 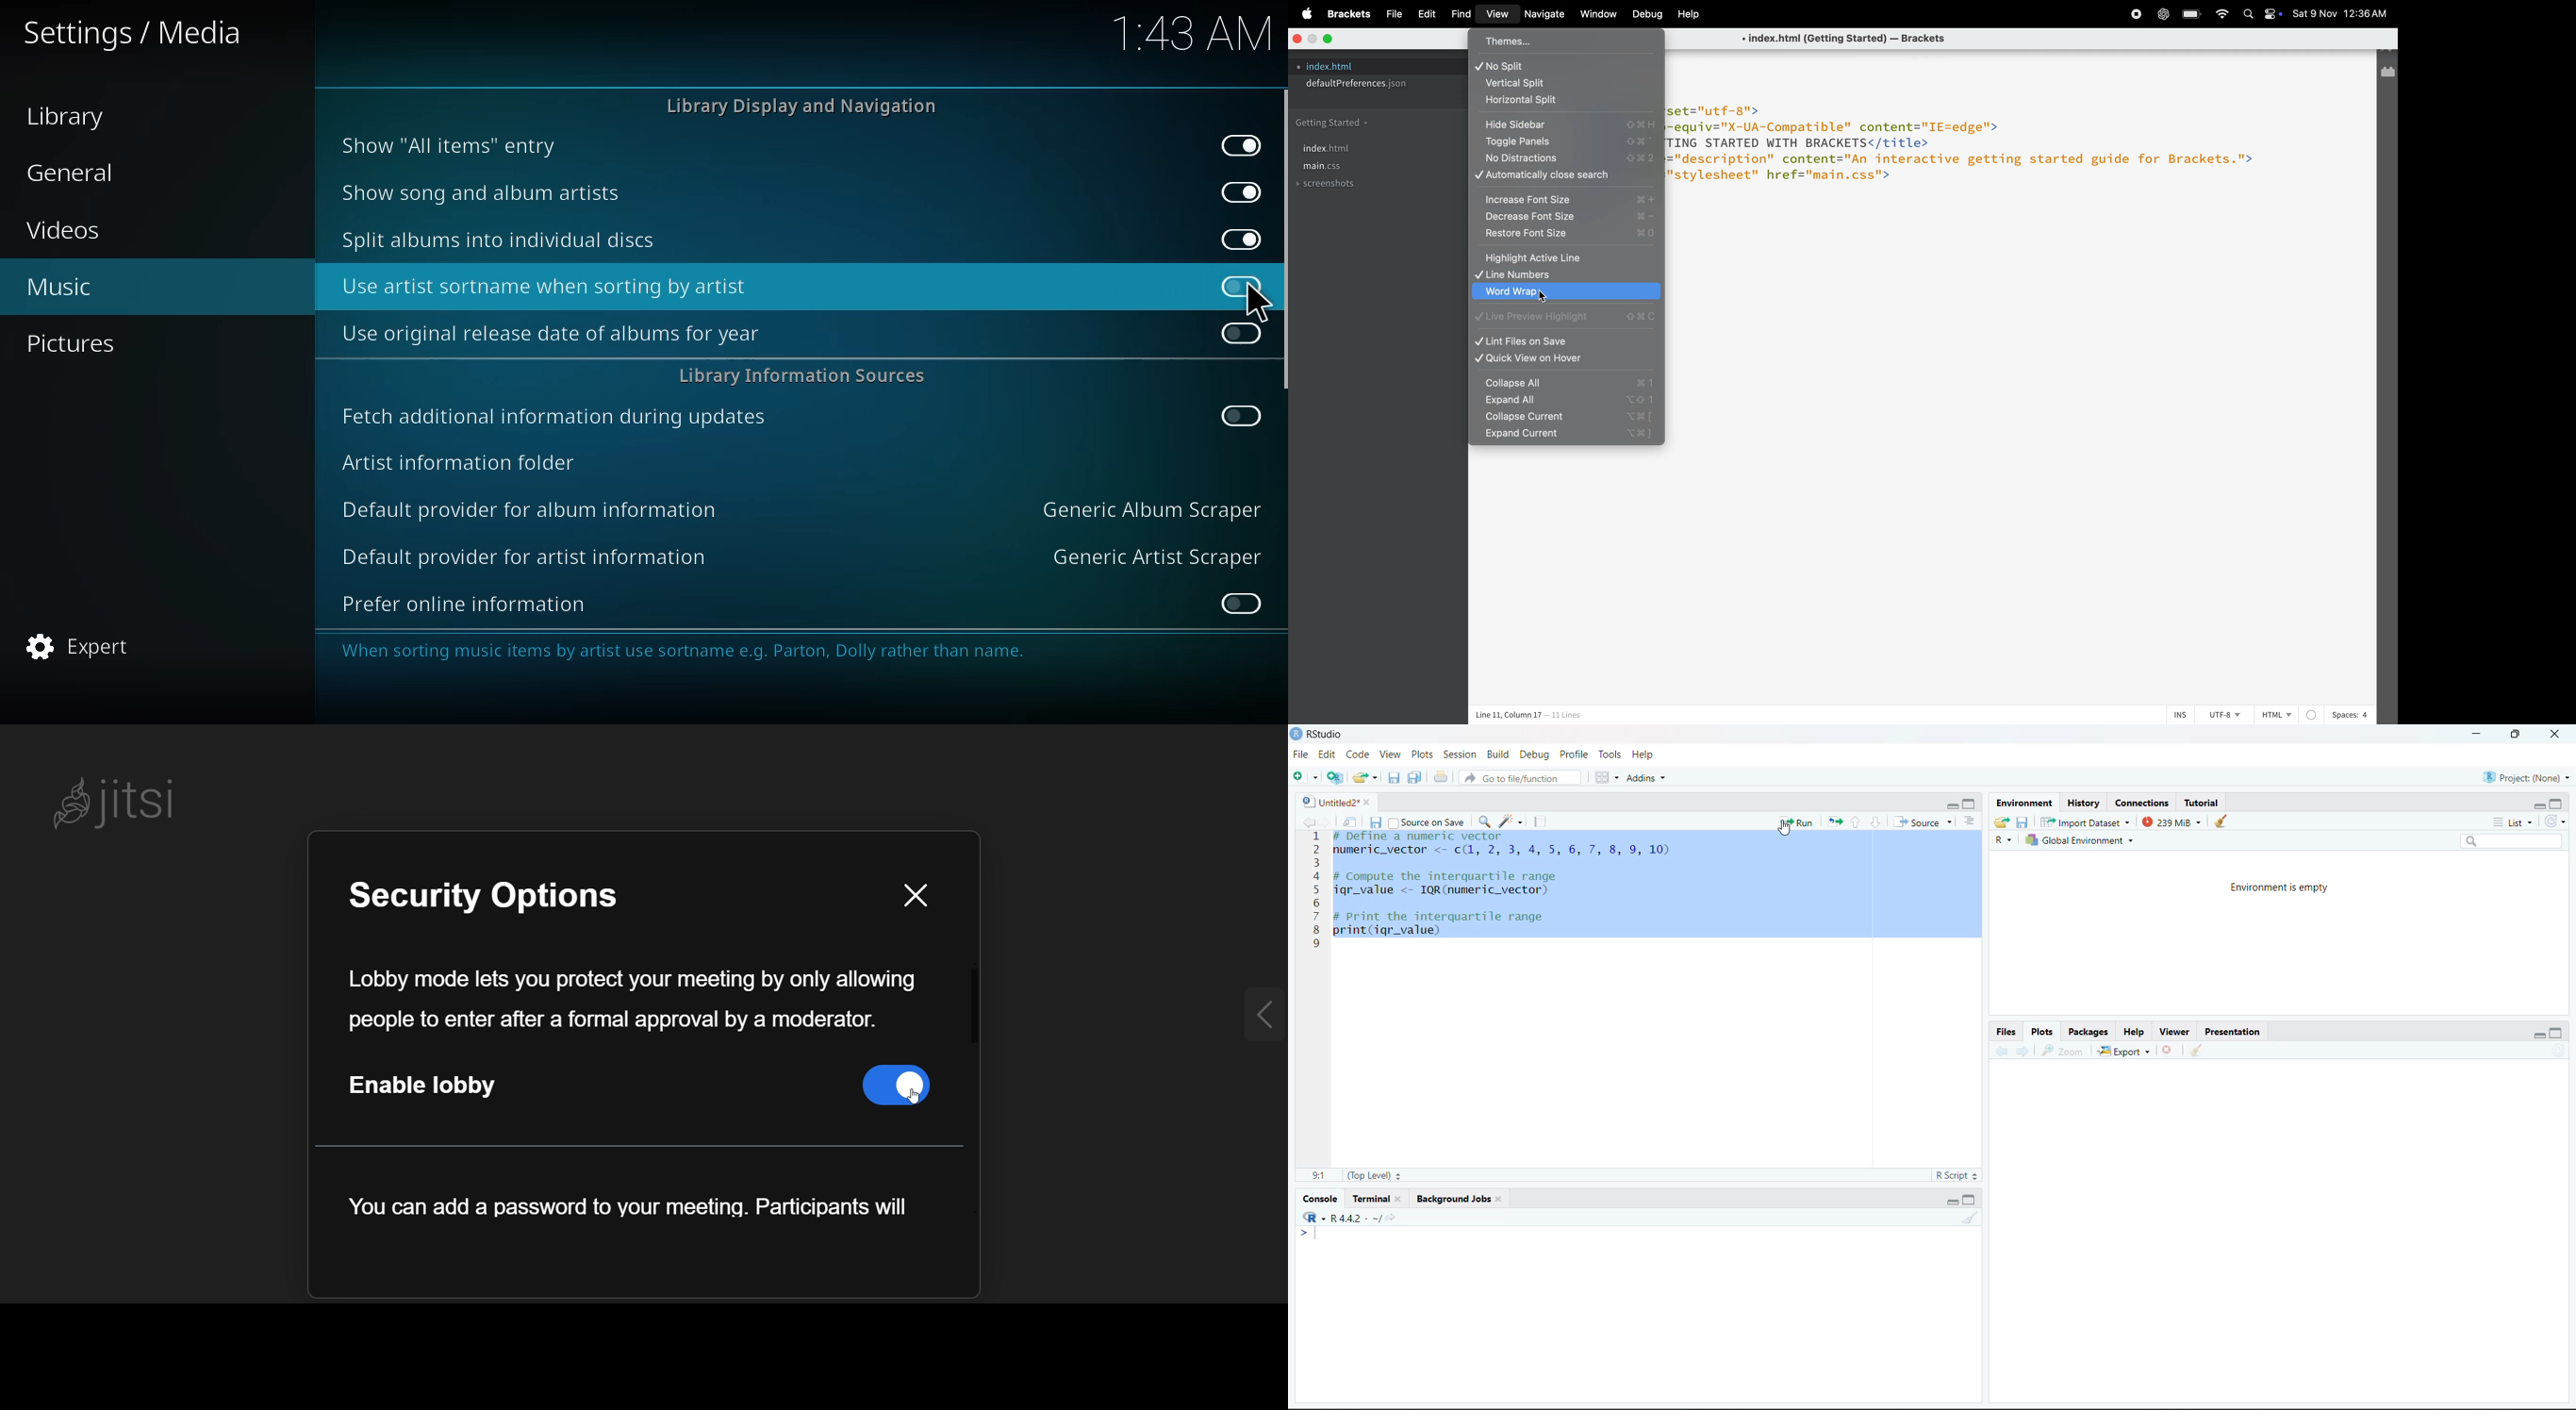 What do you see at coordinates (1330, 755) in the screenshot?
I see `Edit` at bounding box center [1330, 755].